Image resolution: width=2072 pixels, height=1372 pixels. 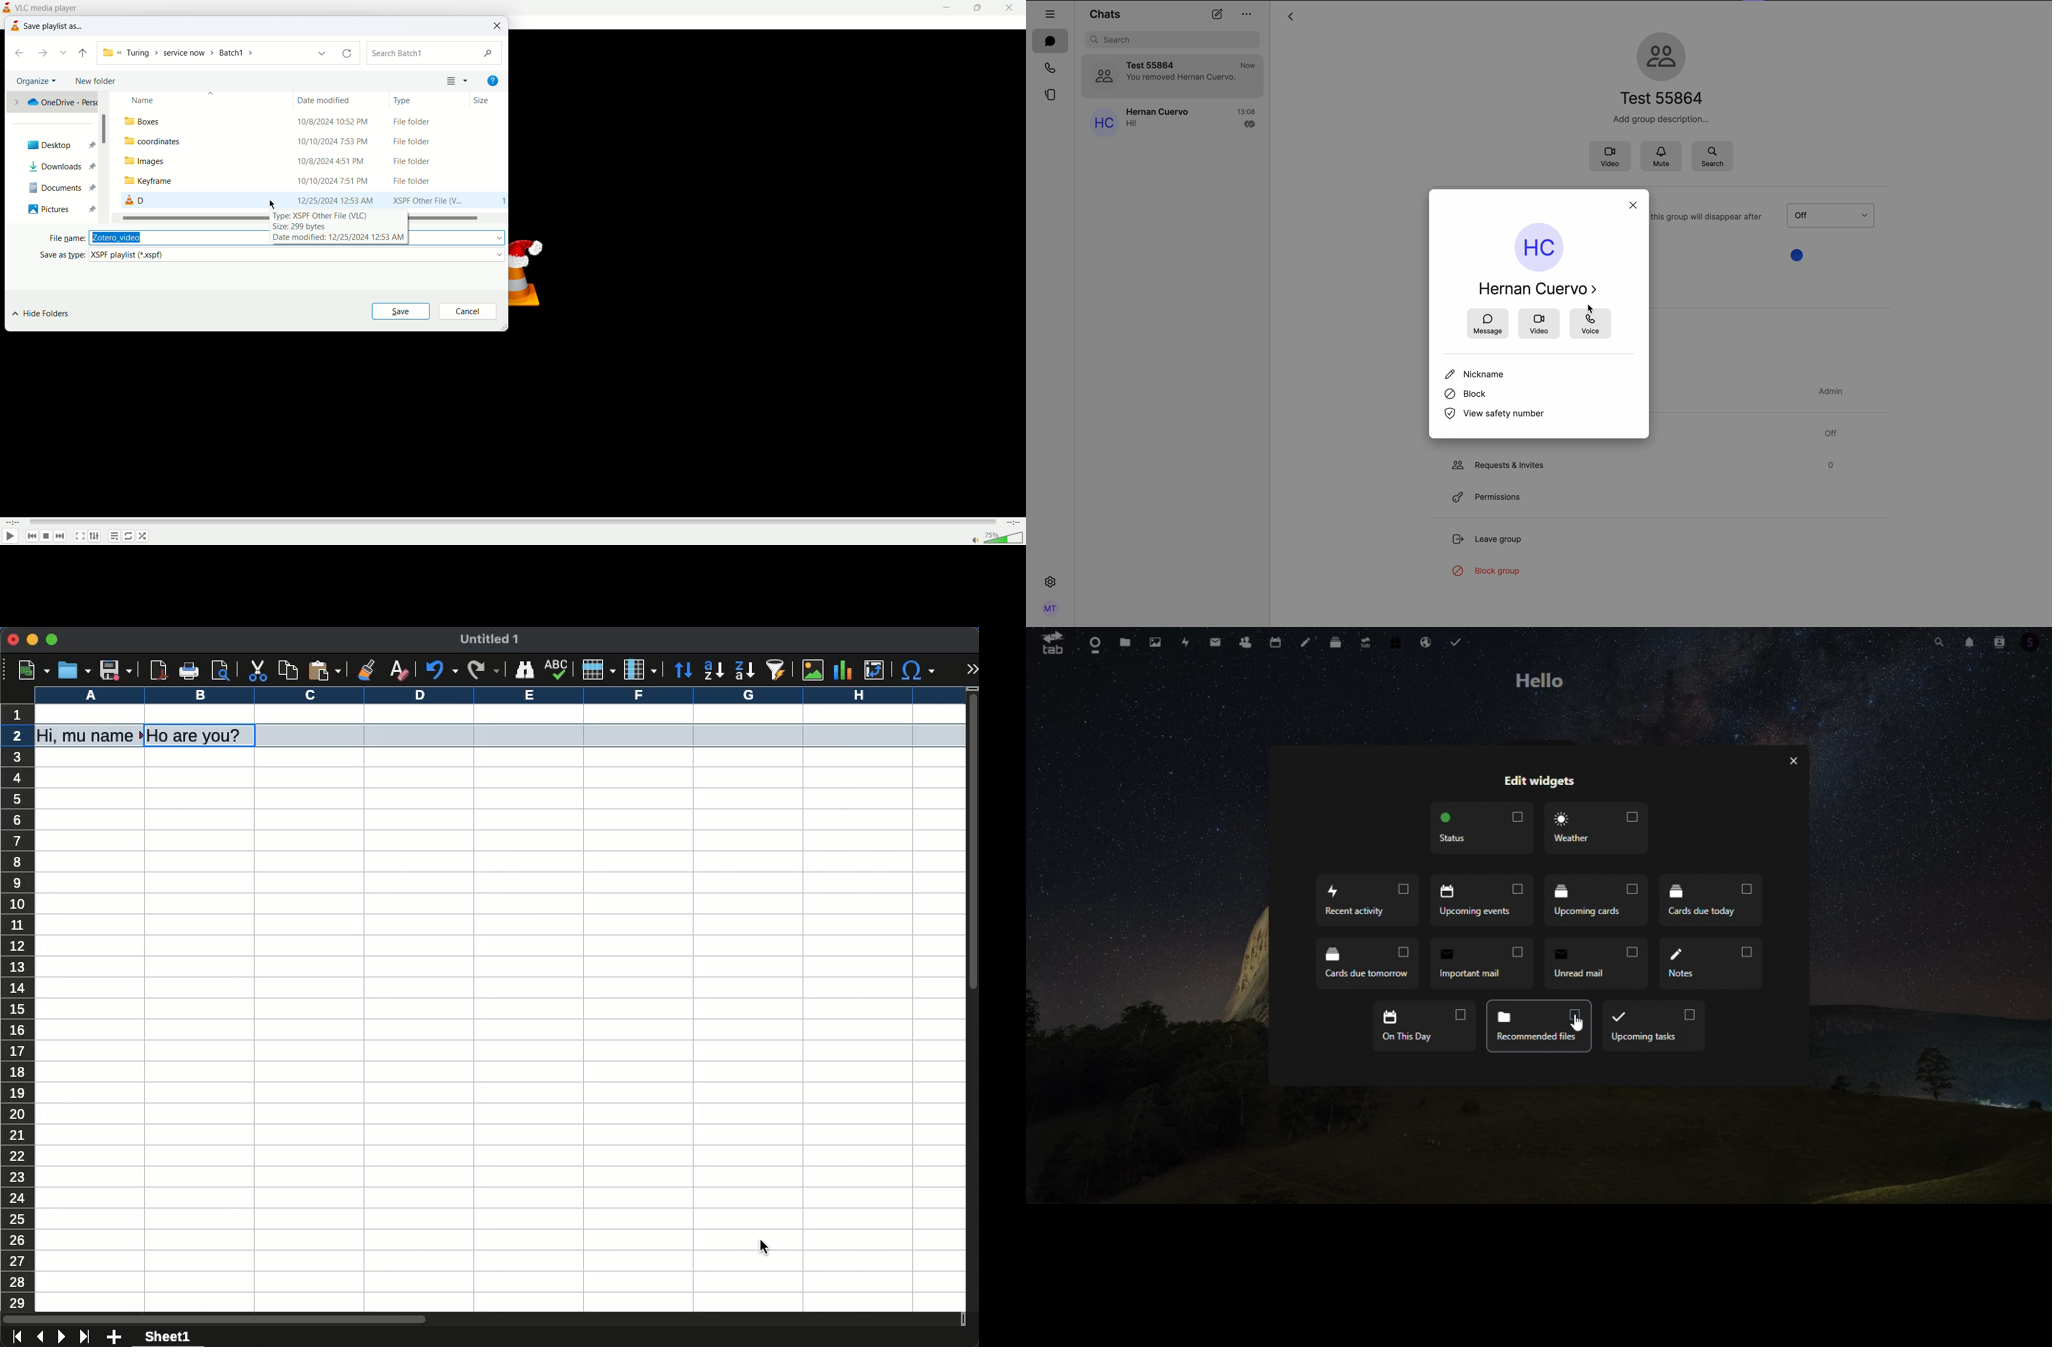 I want to click on previous, so click(x=17, y=54).